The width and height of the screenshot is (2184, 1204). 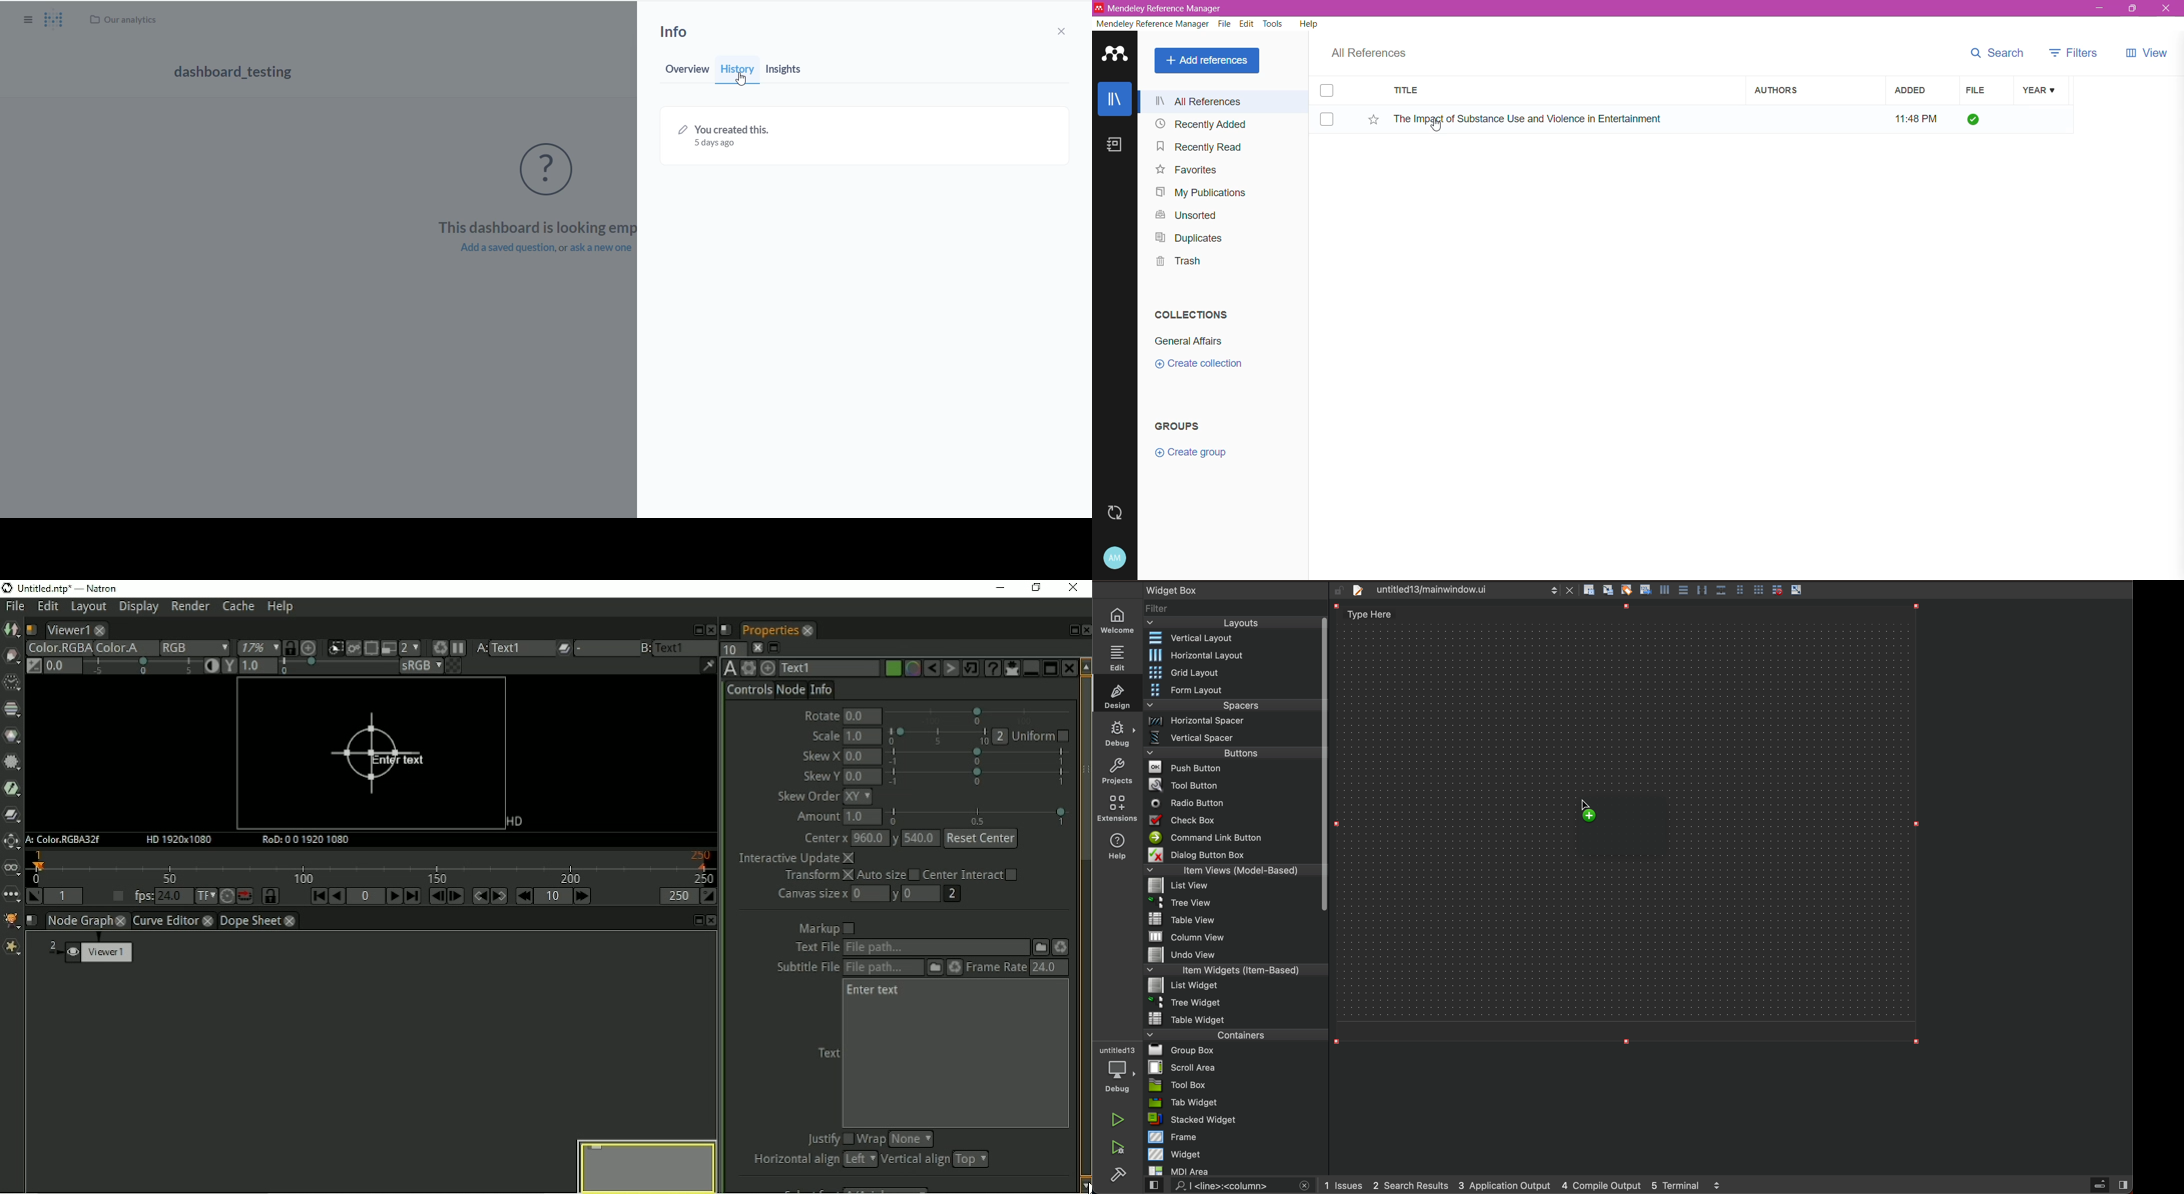 What do you see at coordinates (685, 73) in the screenshot?
I see `overview` at bounding box center [685, 73].